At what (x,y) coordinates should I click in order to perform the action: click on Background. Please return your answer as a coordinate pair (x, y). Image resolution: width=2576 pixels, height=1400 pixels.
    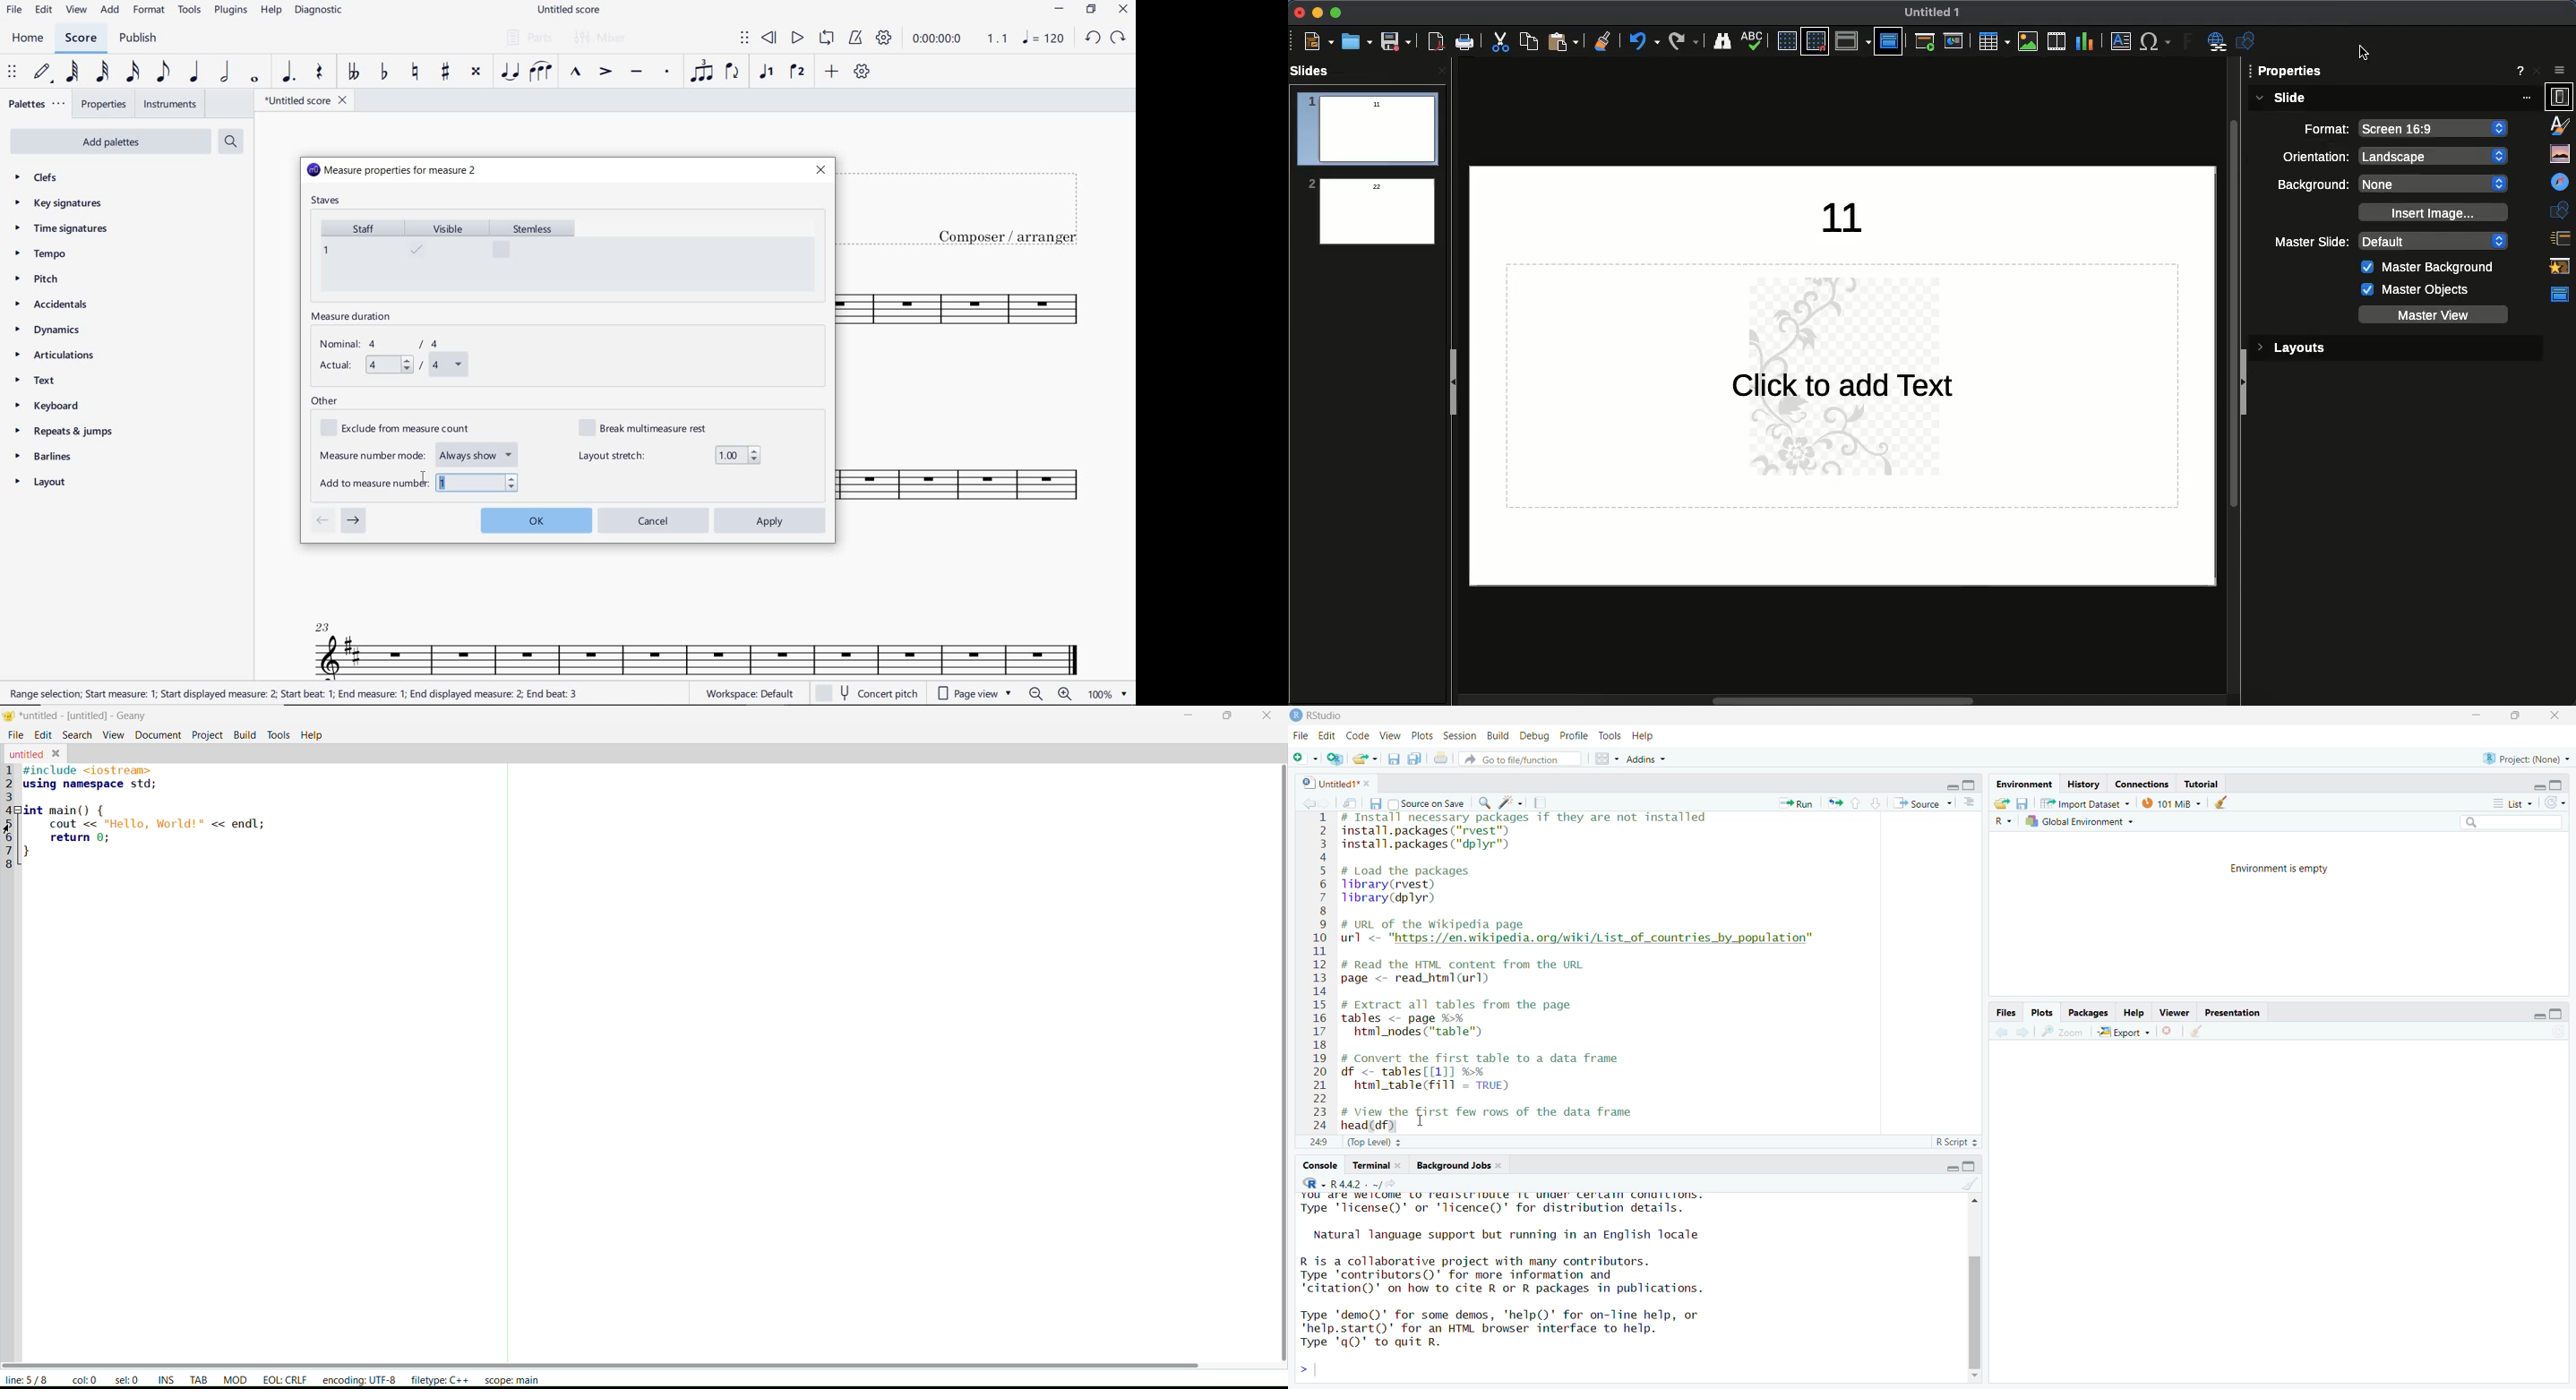
    Looking at the image, I should click on (2313, 184).